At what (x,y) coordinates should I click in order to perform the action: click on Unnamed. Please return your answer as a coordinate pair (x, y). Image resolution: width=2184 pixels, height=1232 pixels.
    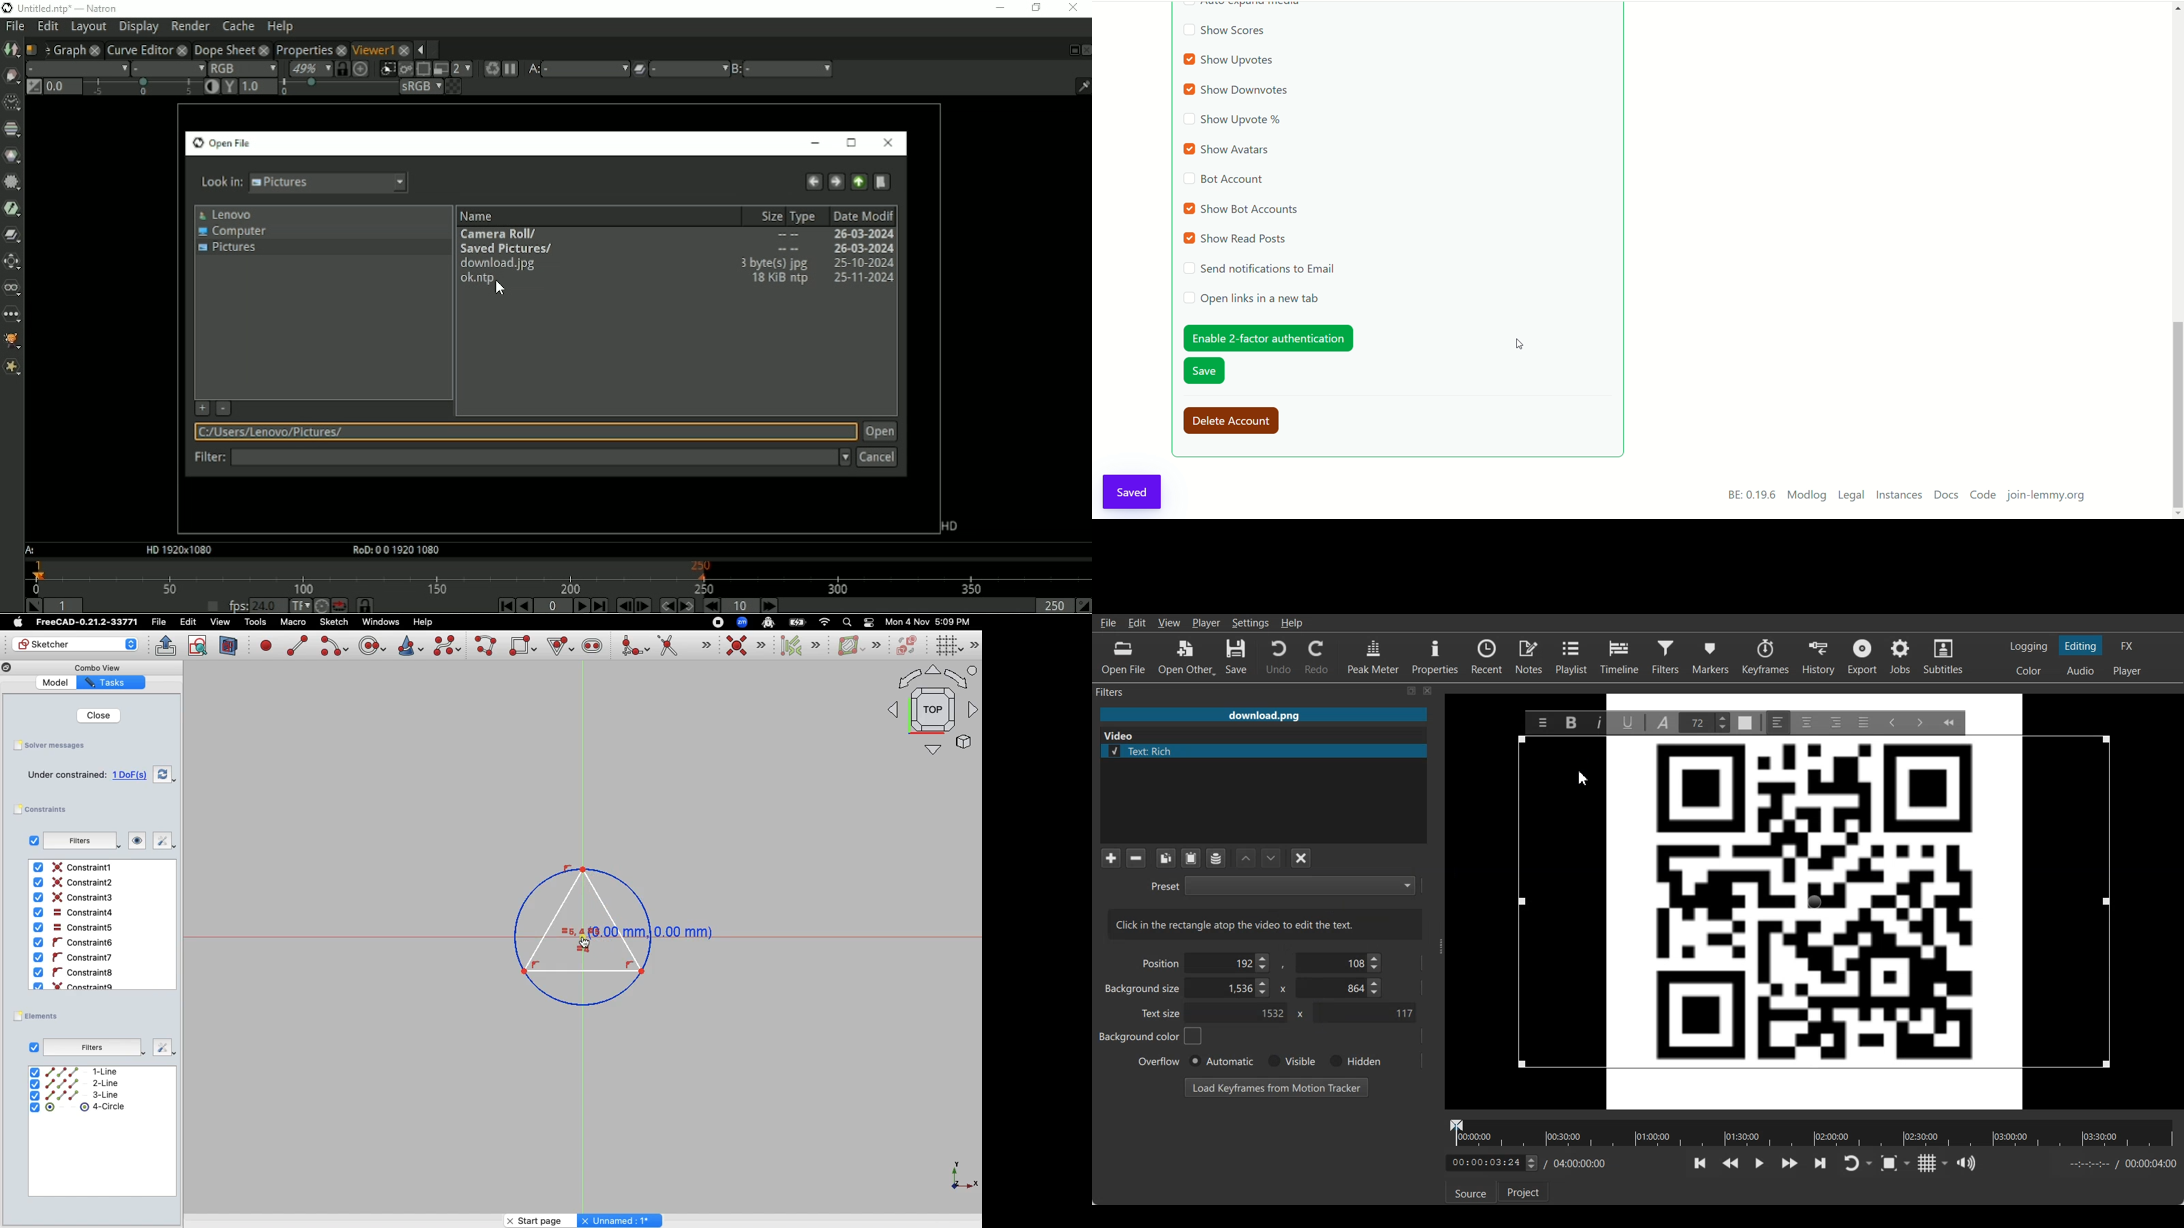
    Looking at the image, I should click on (622, 1220).